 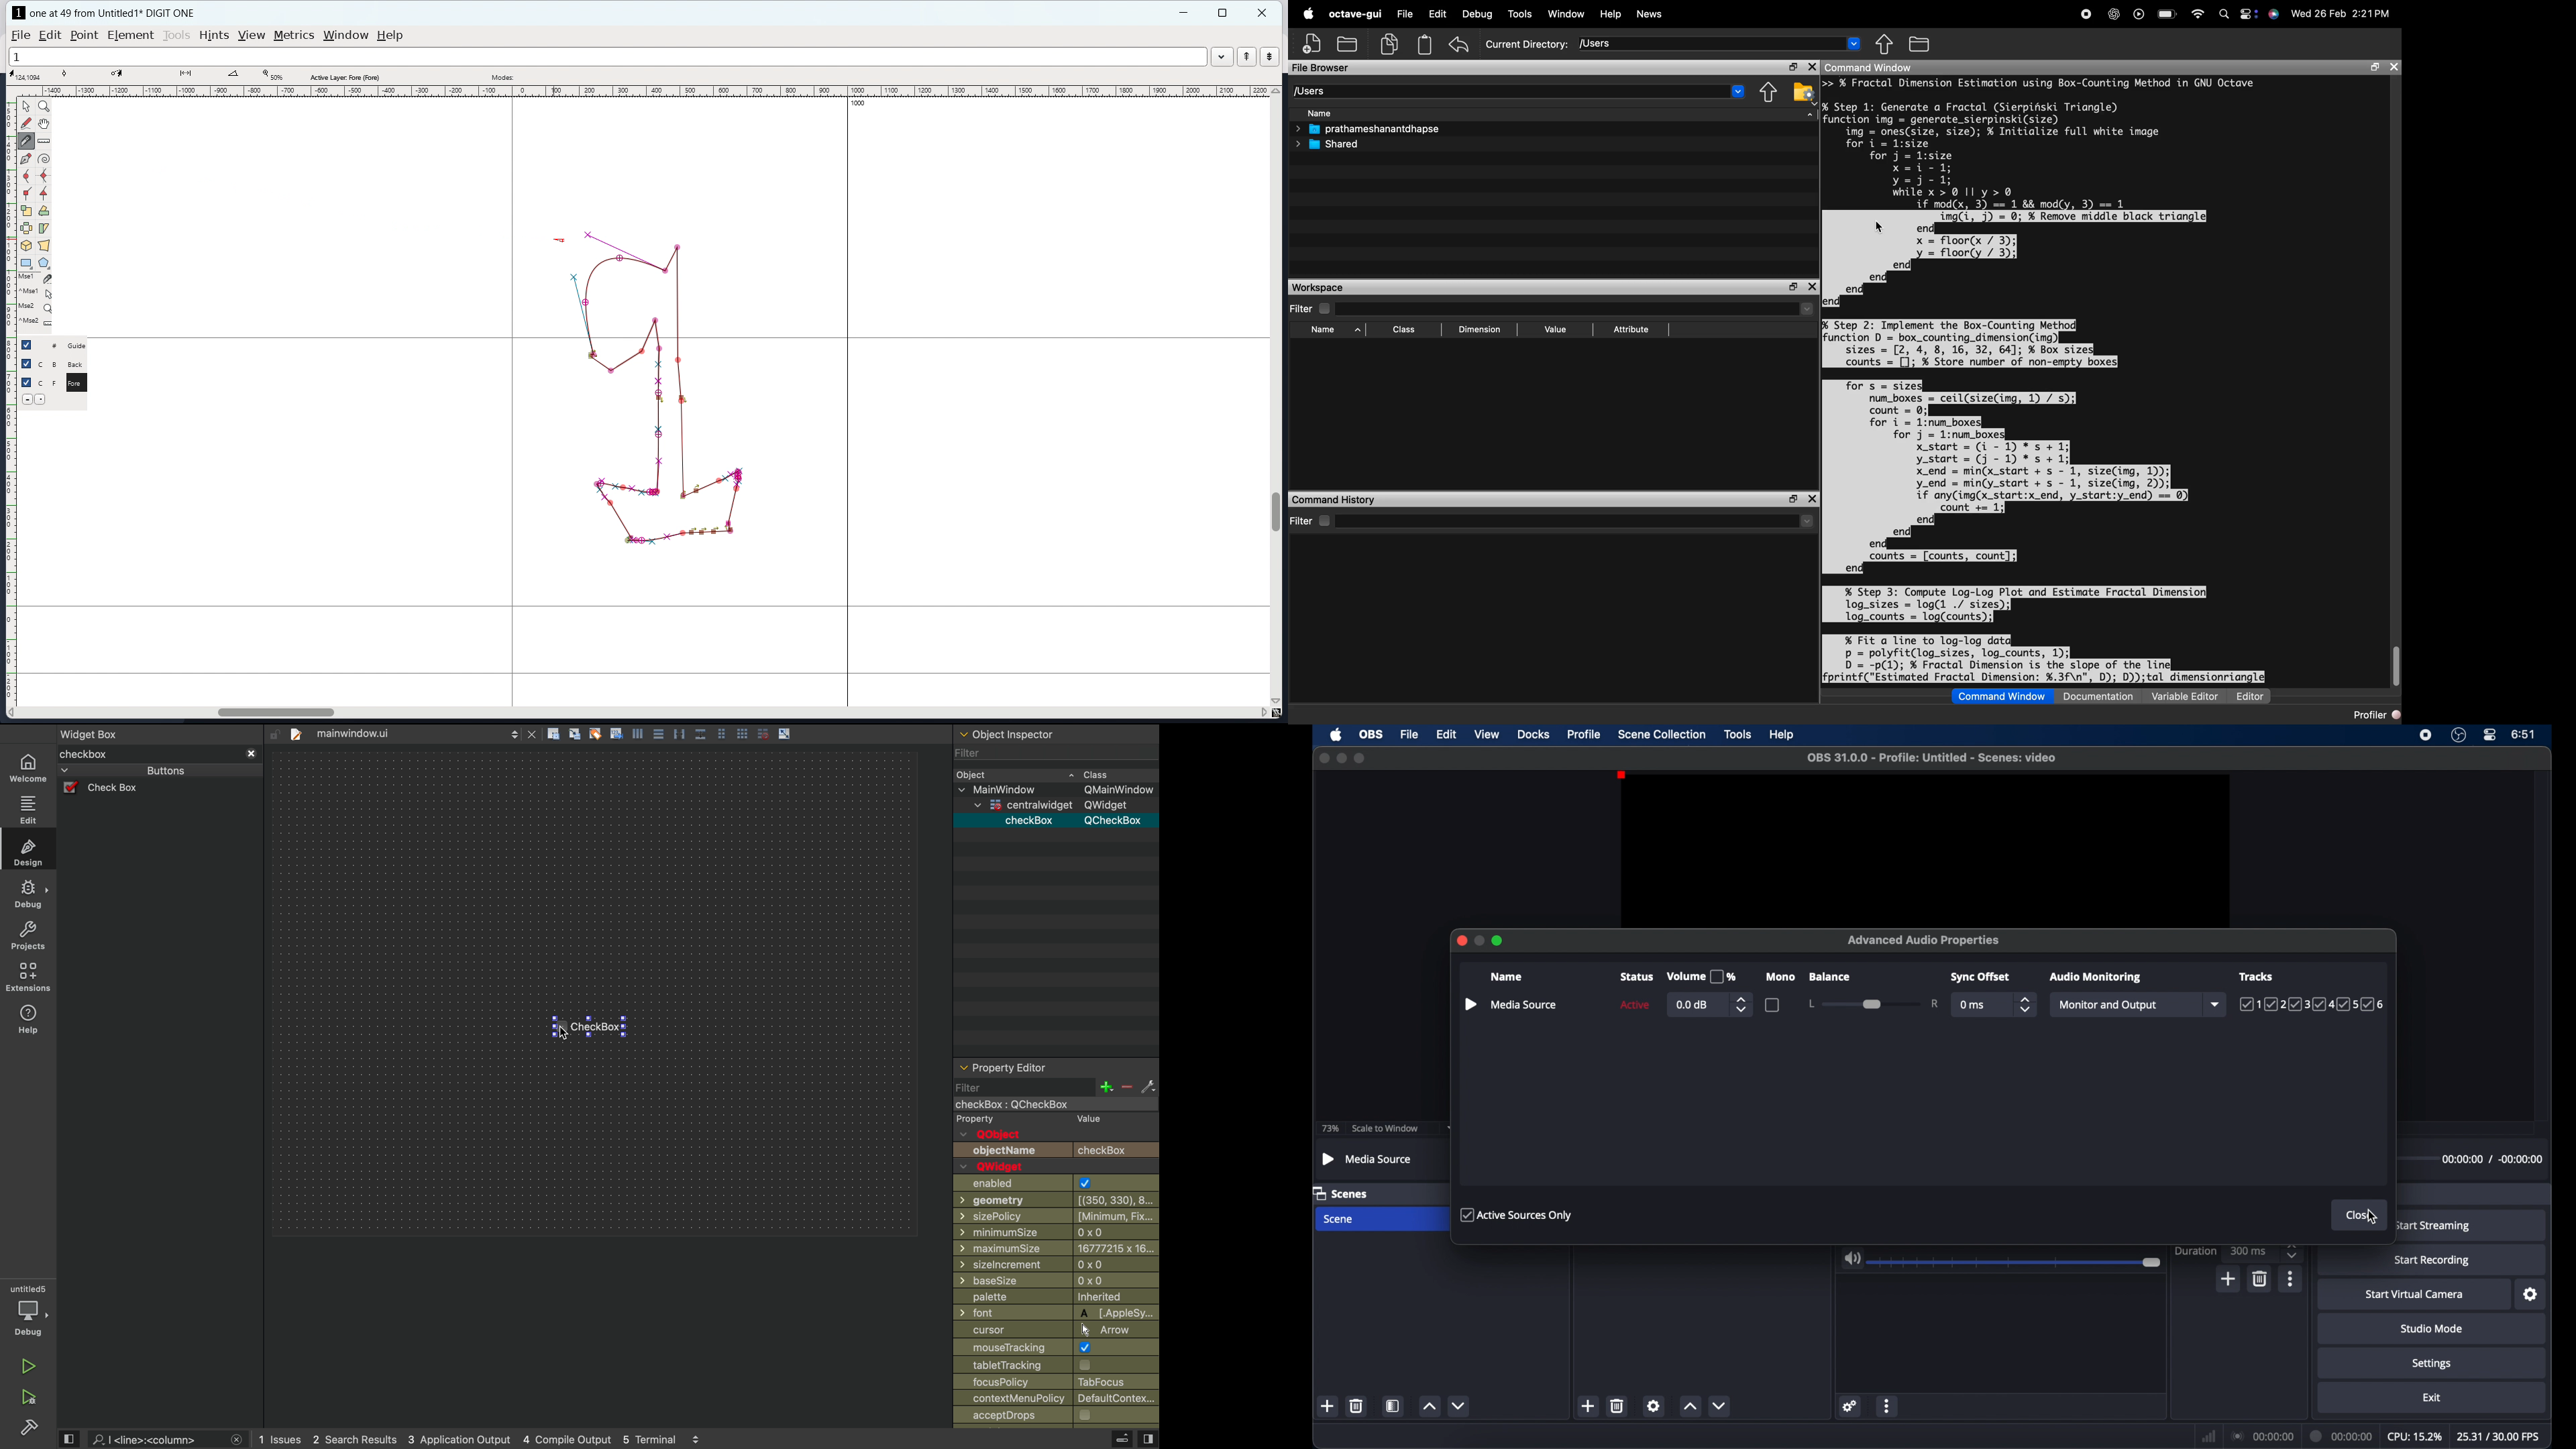 I want to click on Window, so click(x=1568, y=16).